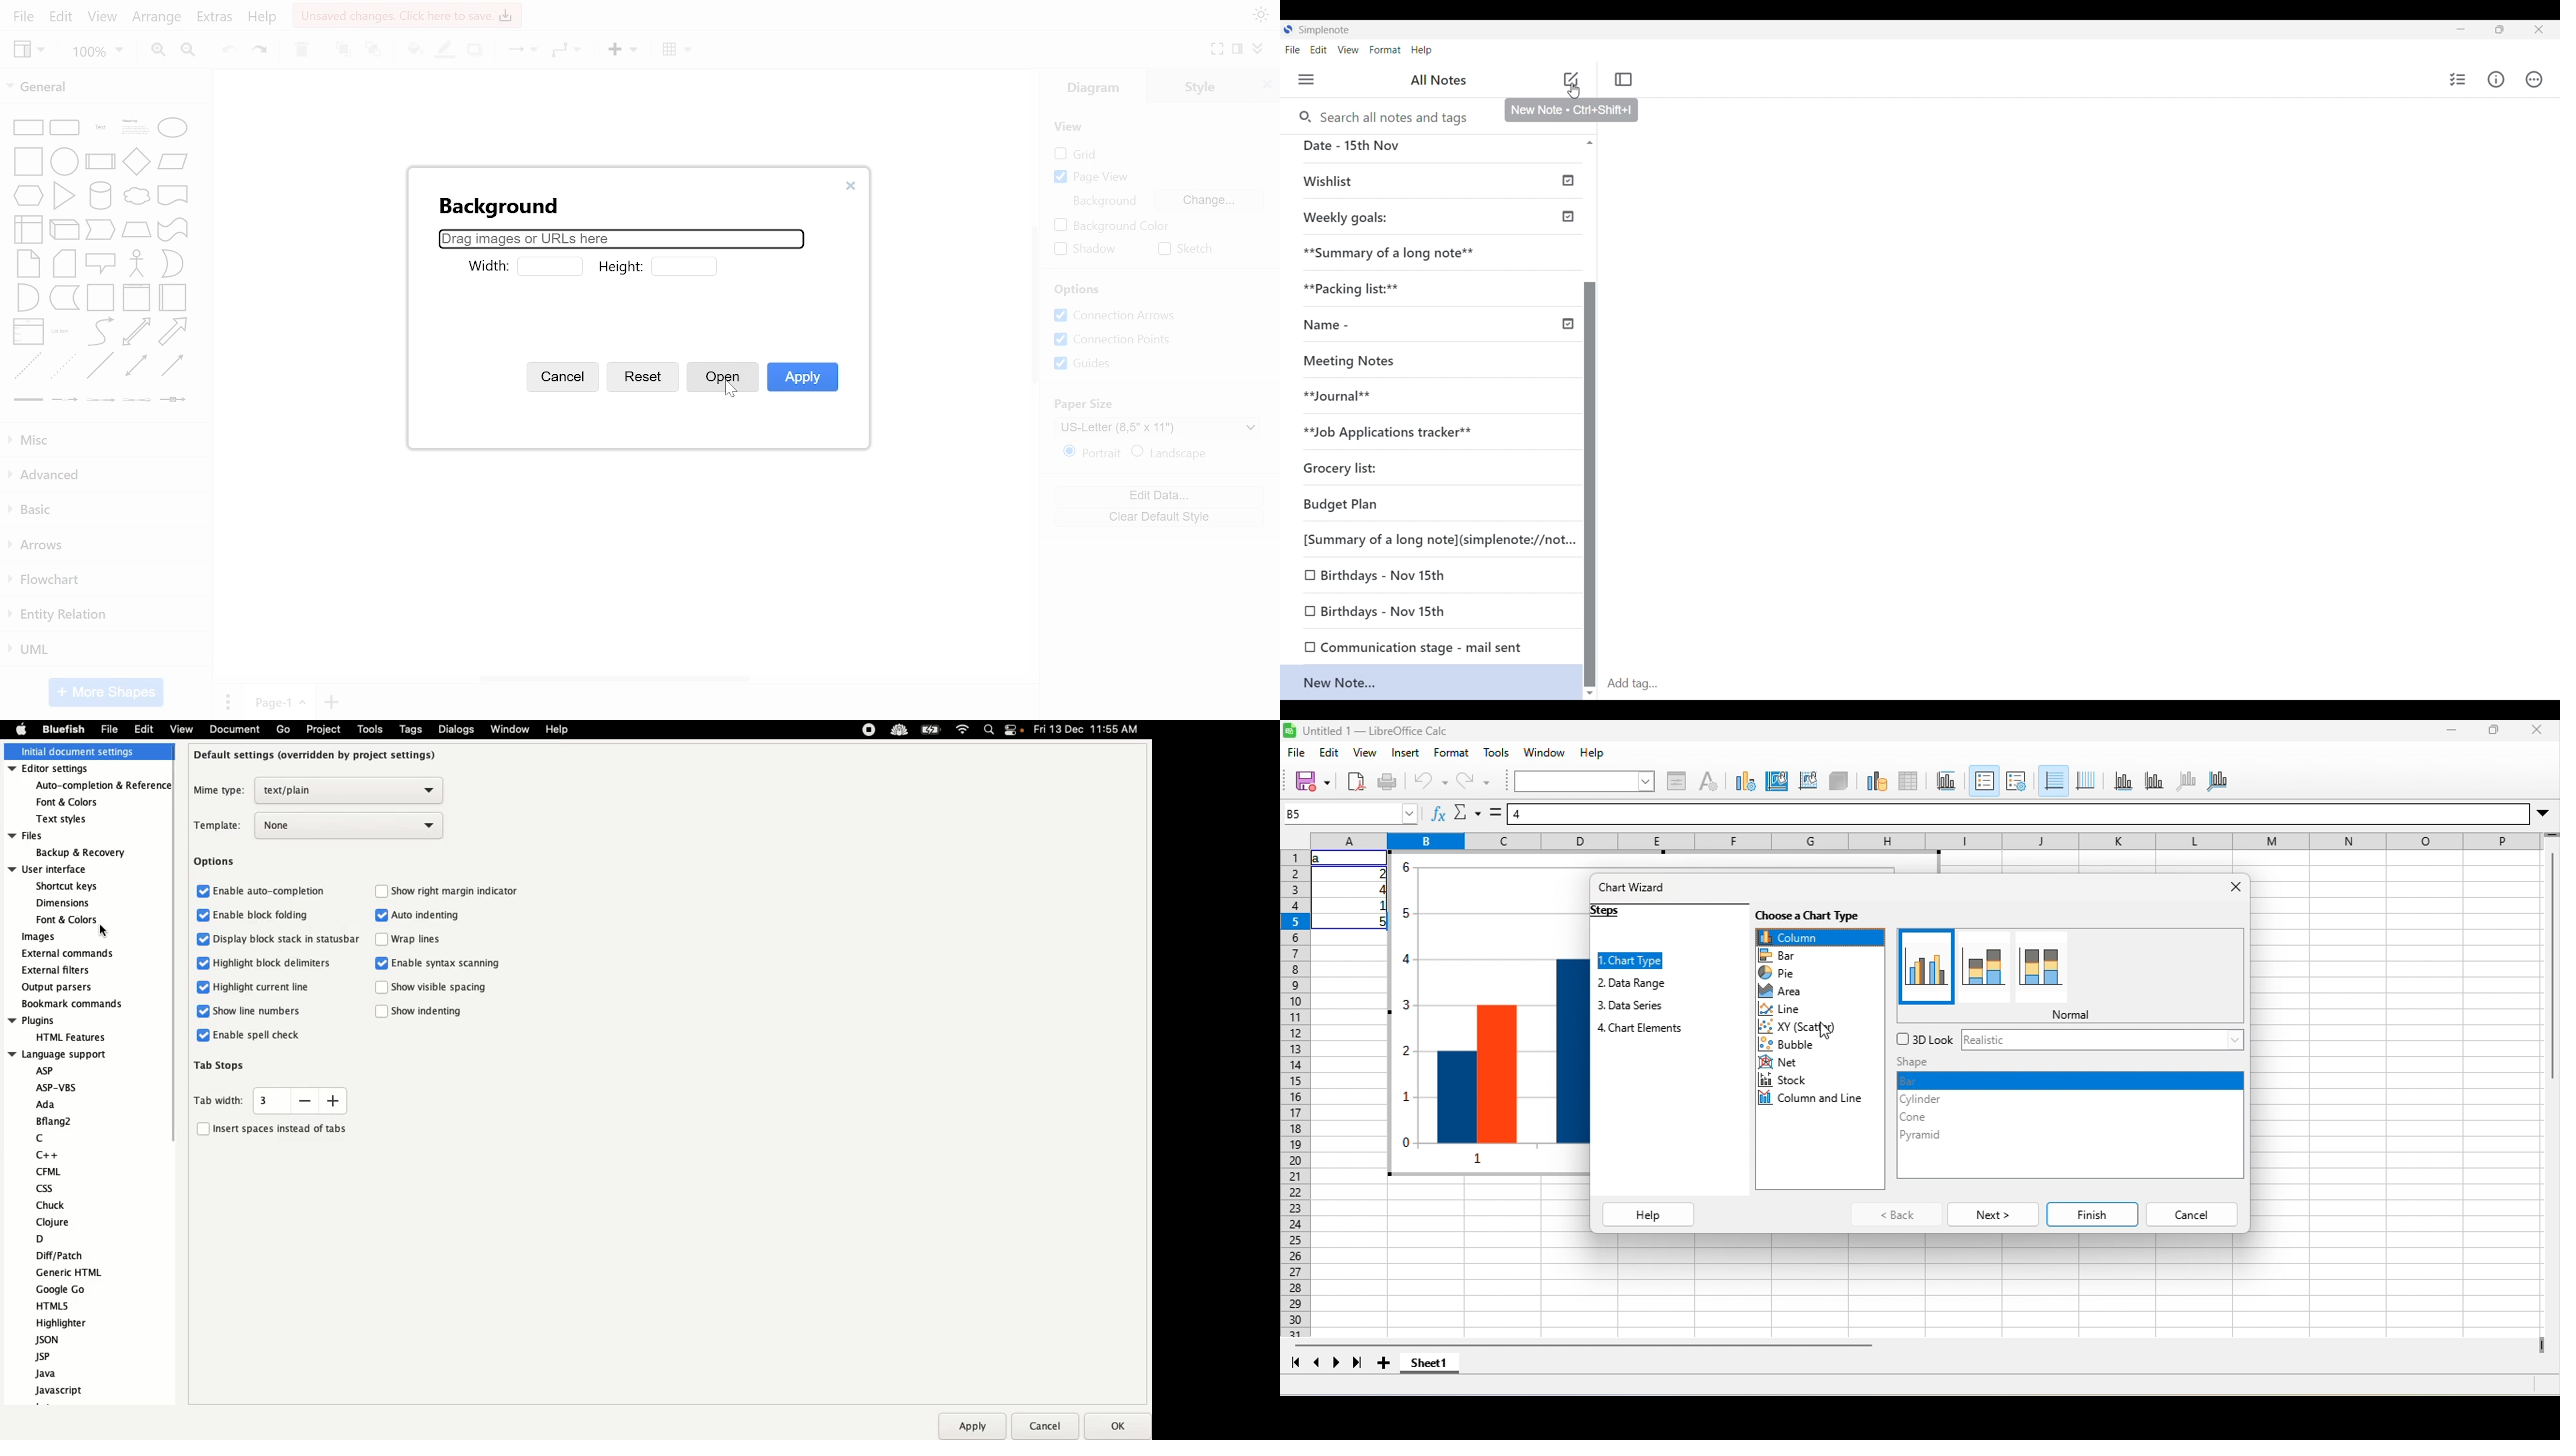 Image resolution: width=2576 pixels, height=1456 pixels. I want to click on zoom, so click(98, 53).